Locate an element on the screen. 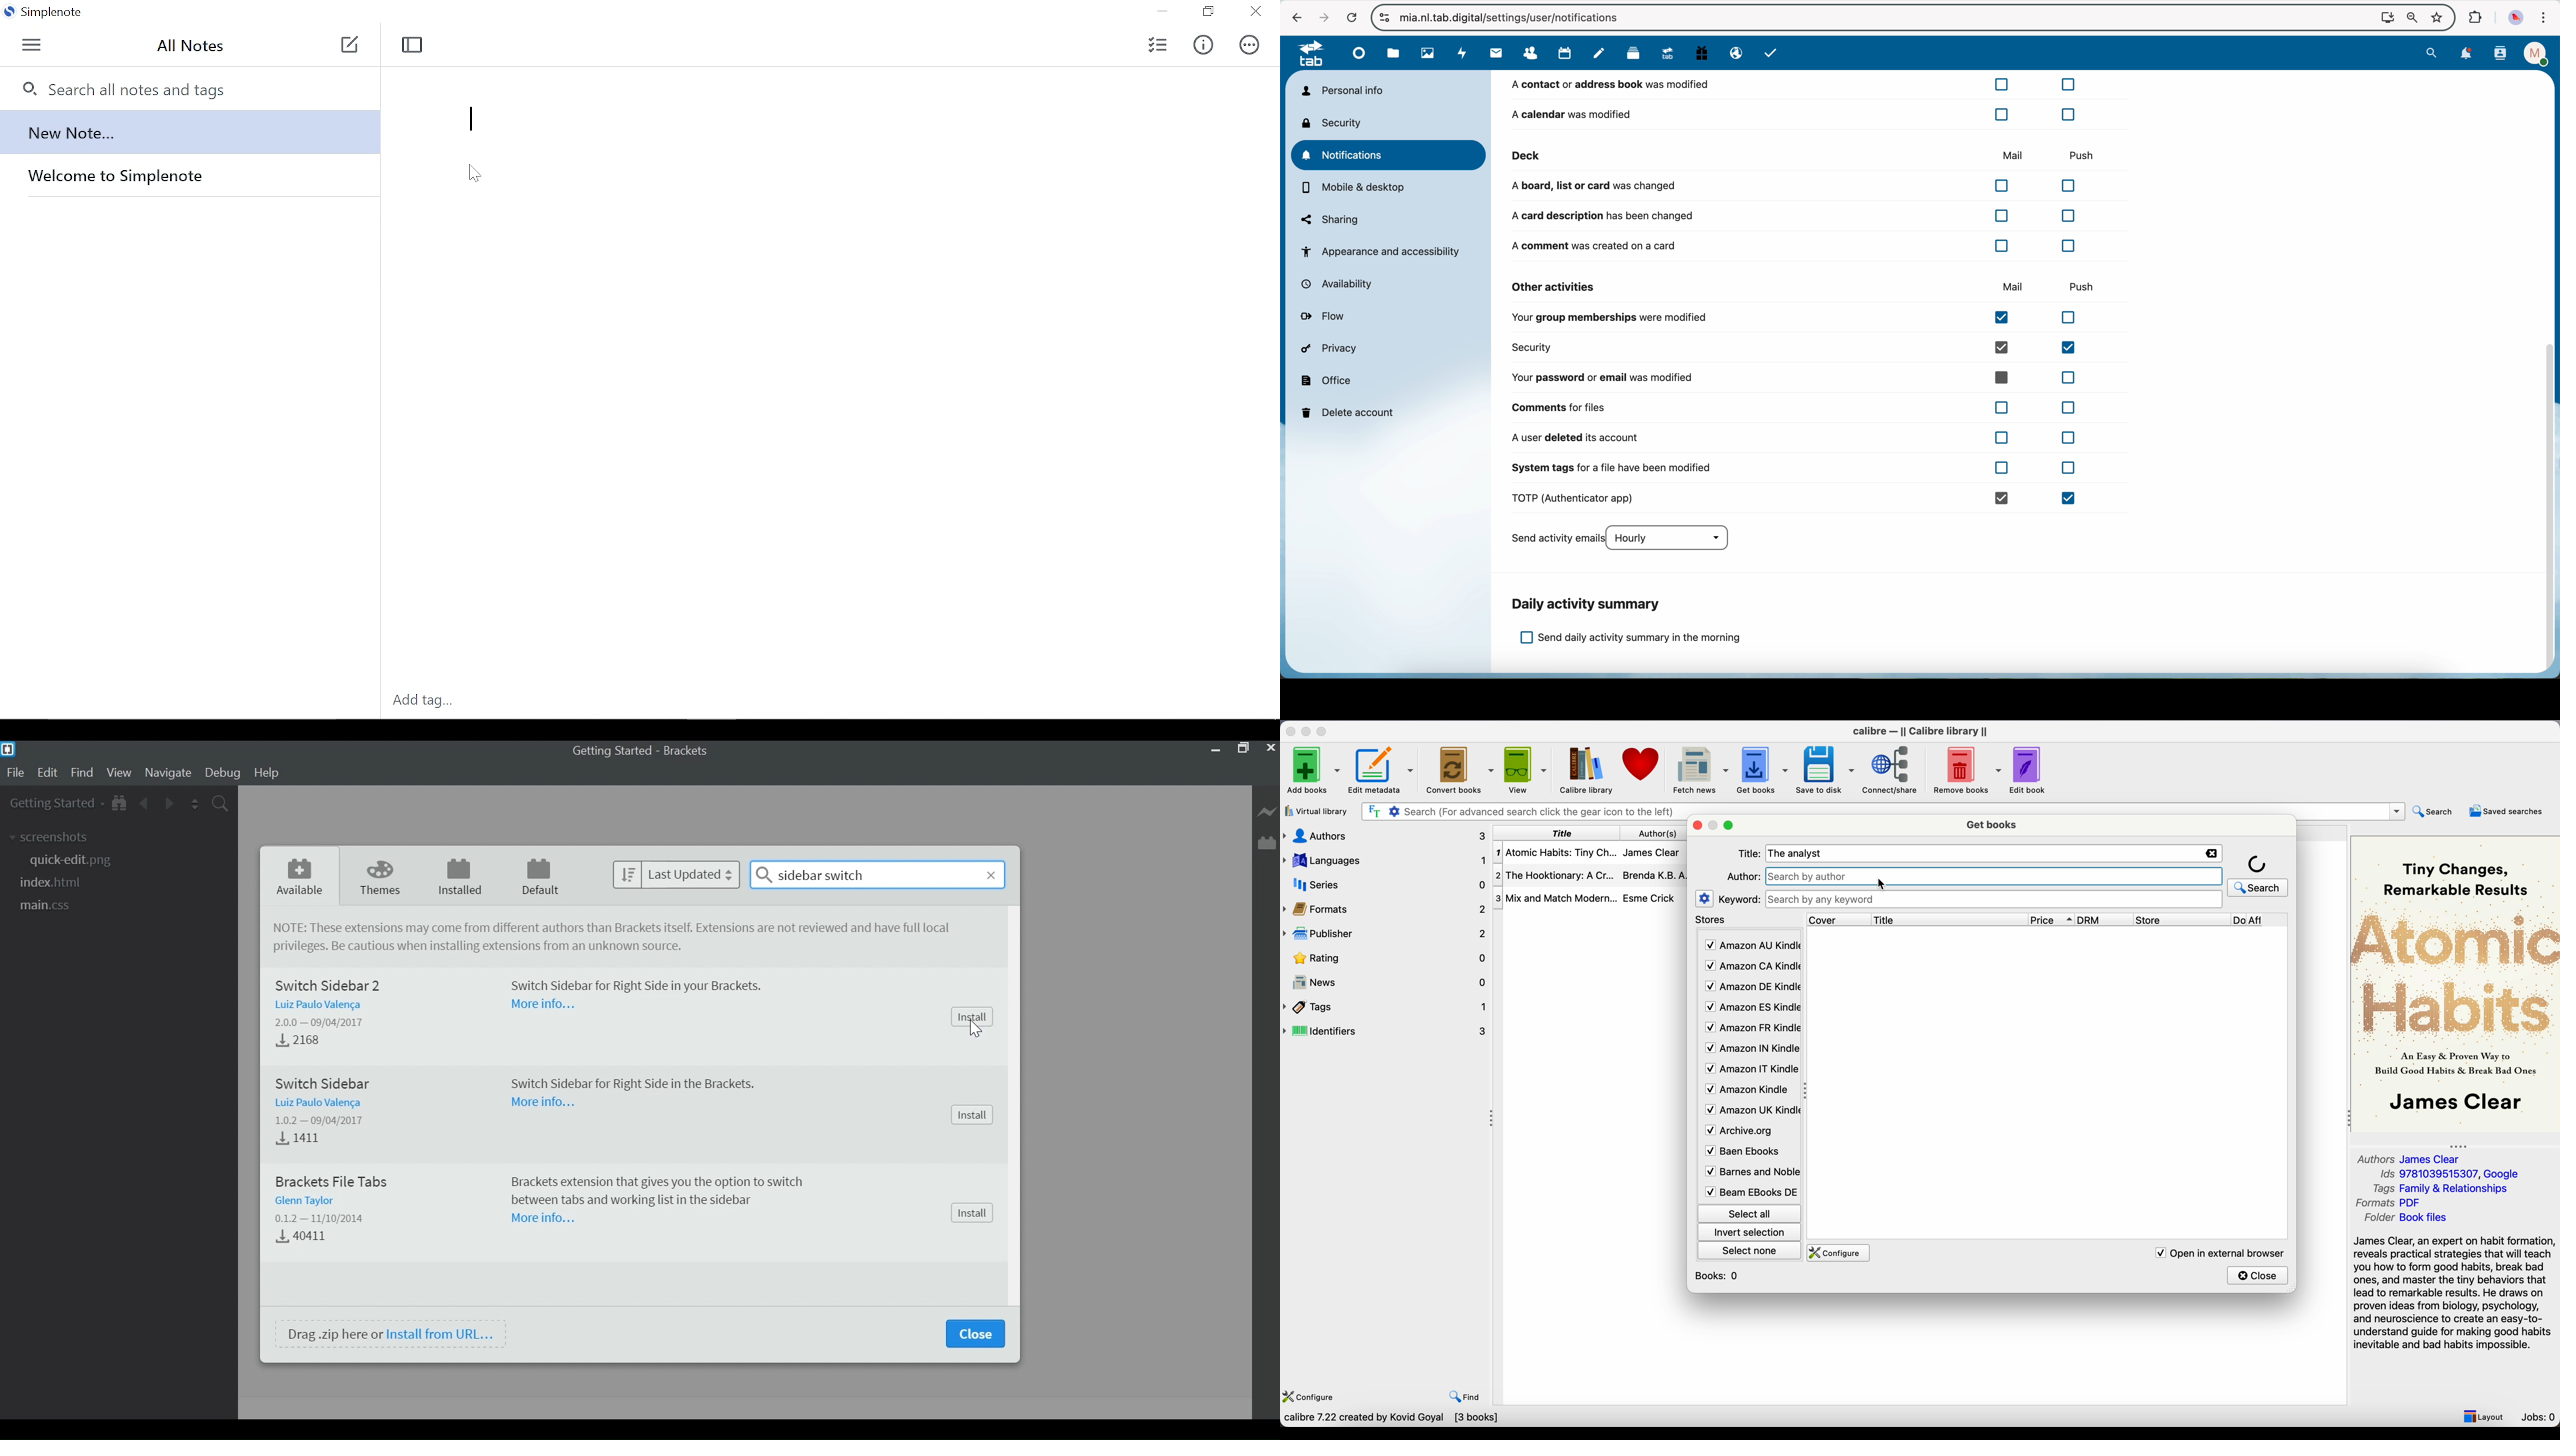 This screenshot has height=1456, width=2576. mail is located at coordinates (1494, 54).